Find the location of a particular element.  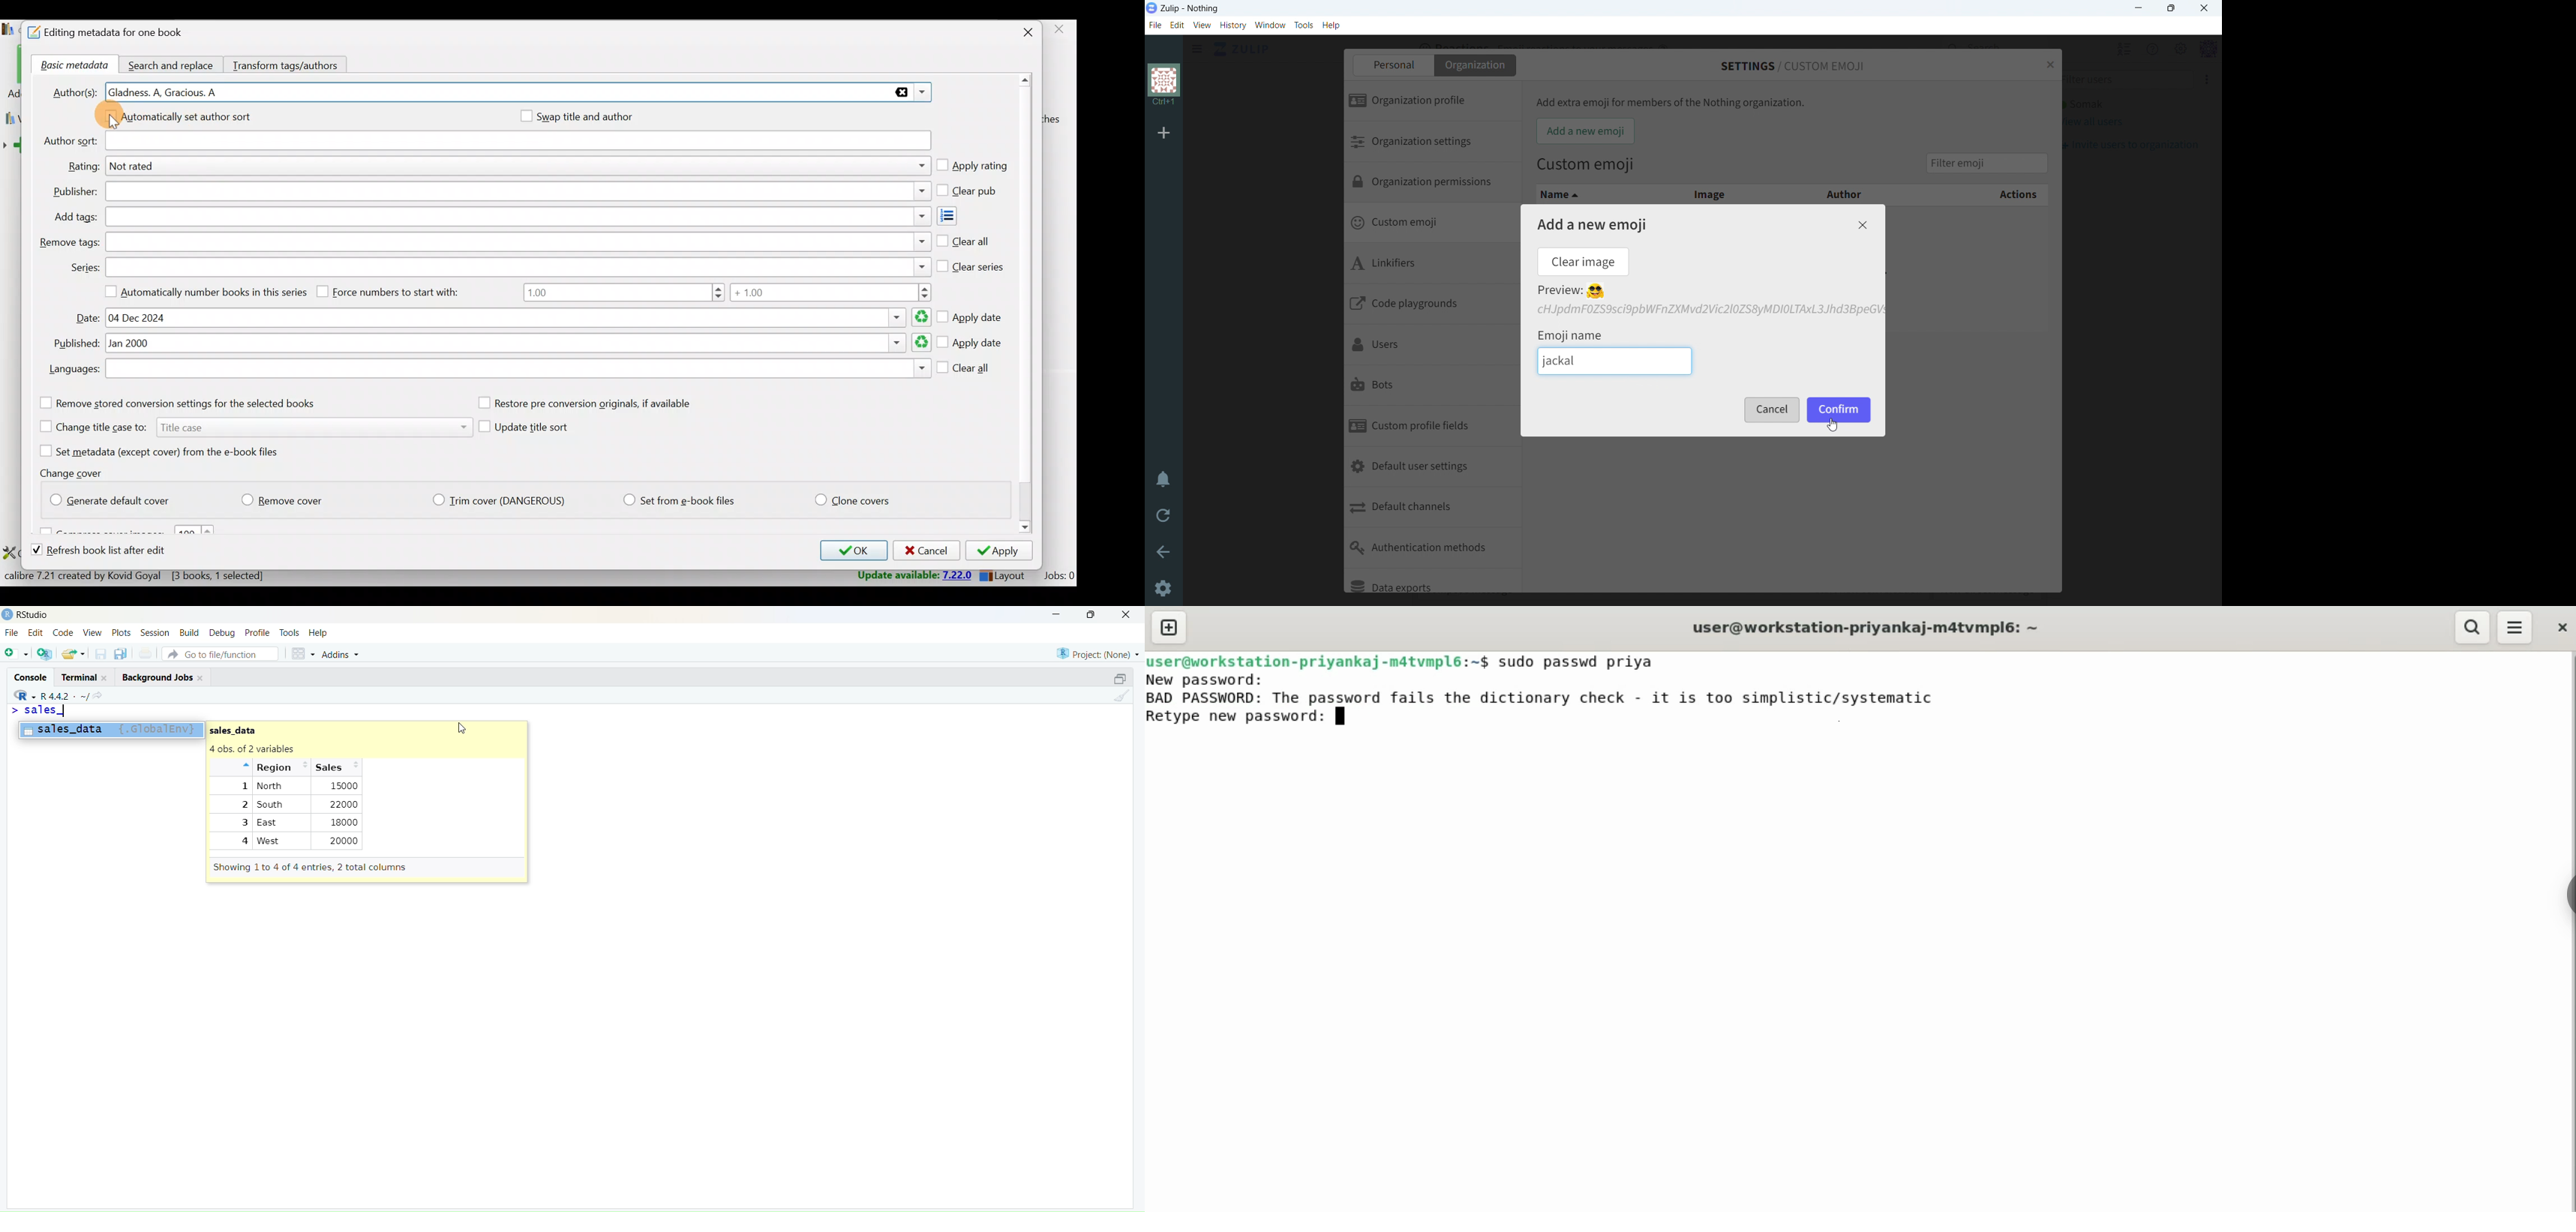

help is located at coordinates (1331, 25).